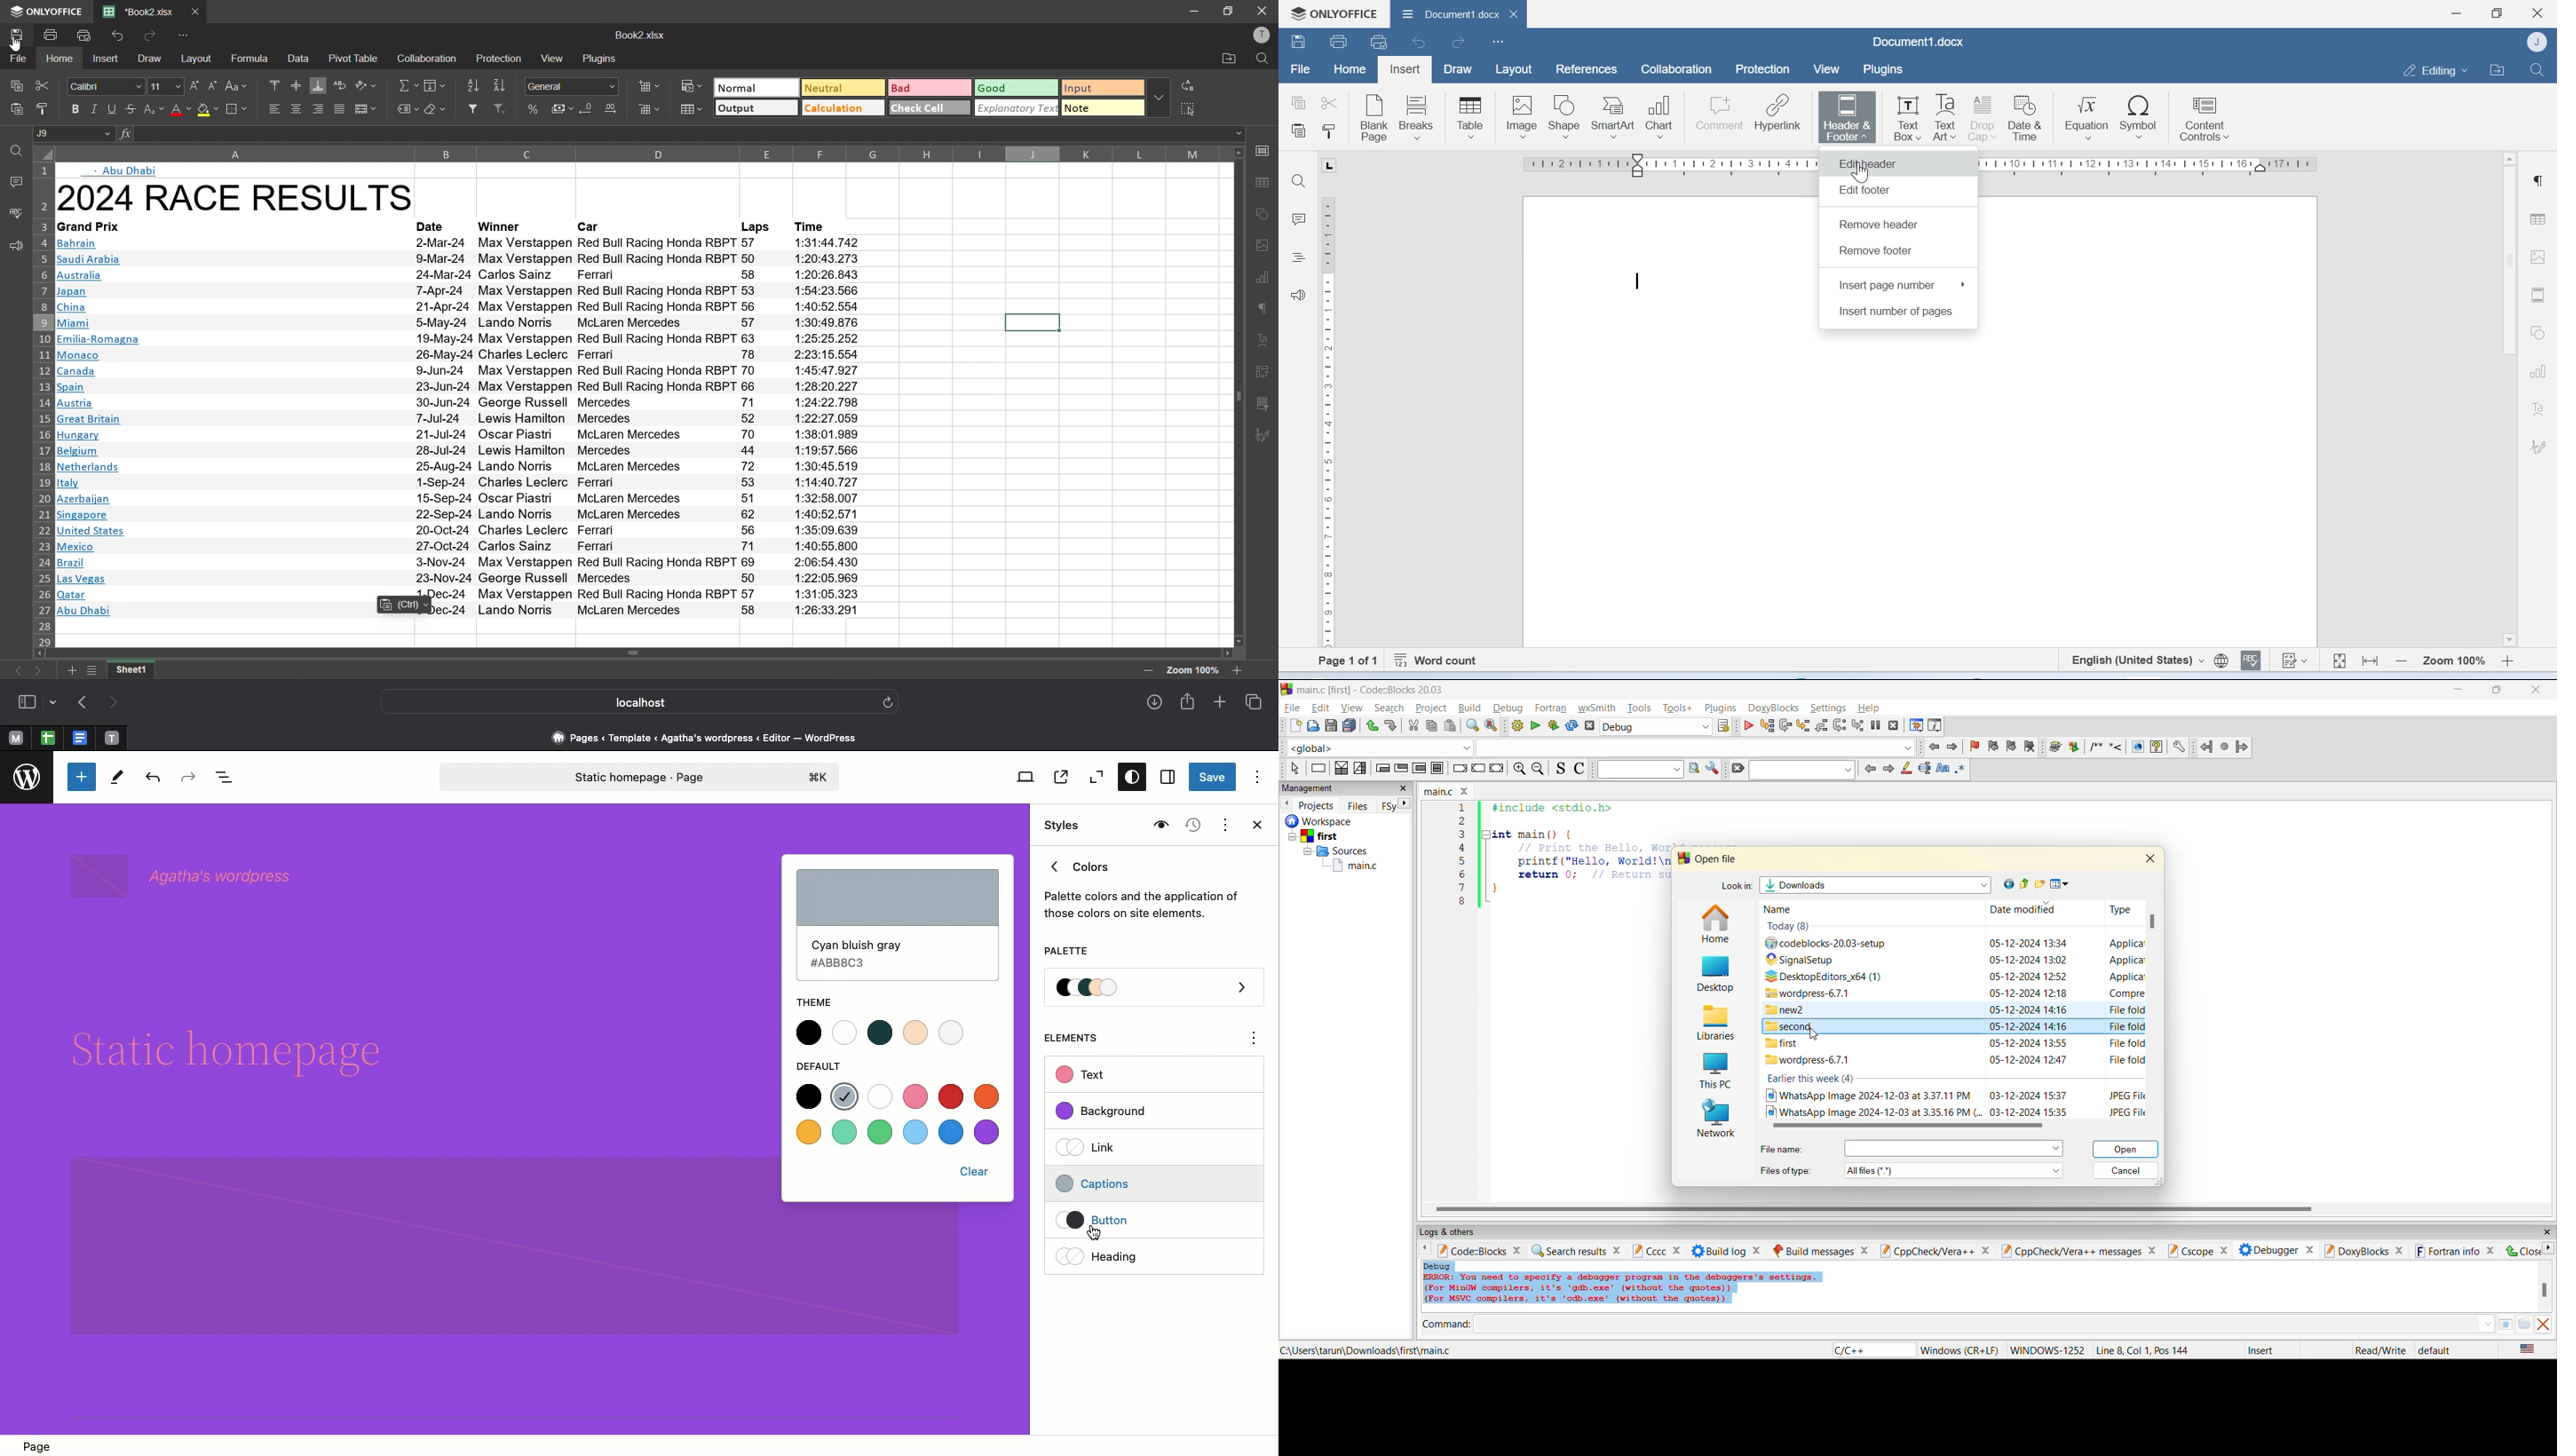 The height and width of the screenshot is (1456, 2576). I want to click on Scrollbar, so click(2506, 266).